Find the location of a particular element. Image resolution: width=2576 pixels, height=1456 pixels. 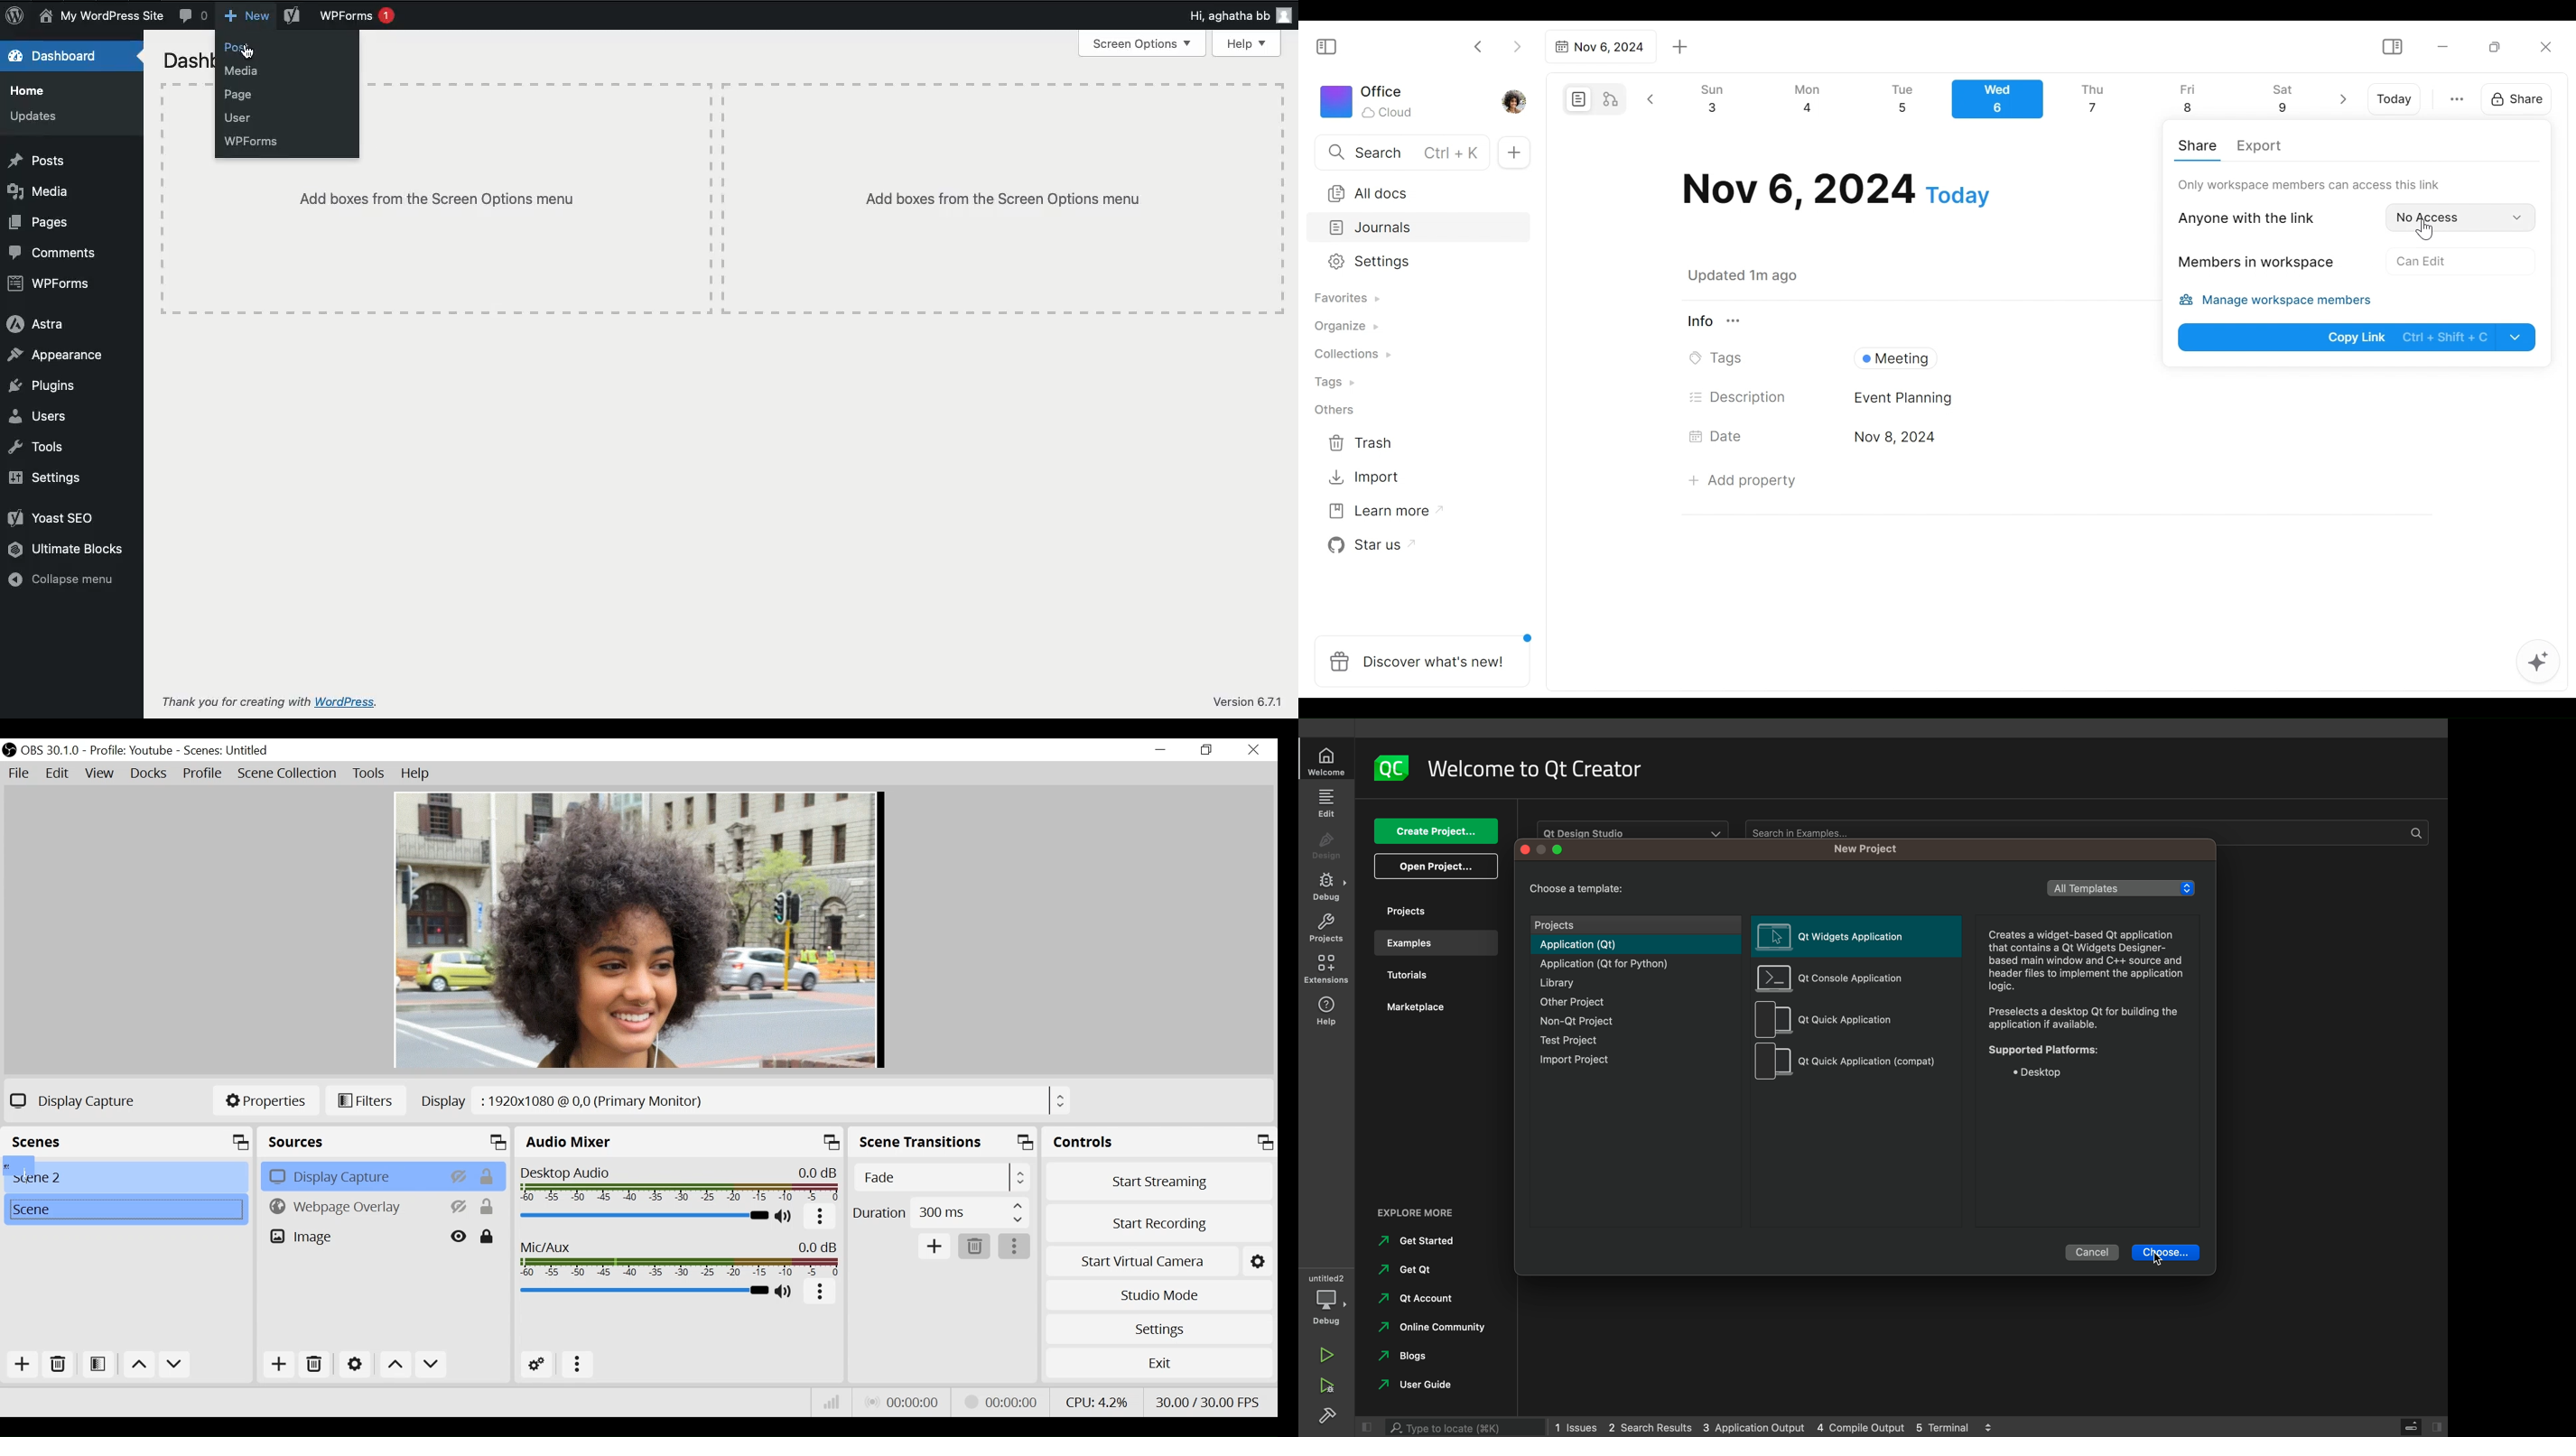

Help is located at coordinates (417, 775).